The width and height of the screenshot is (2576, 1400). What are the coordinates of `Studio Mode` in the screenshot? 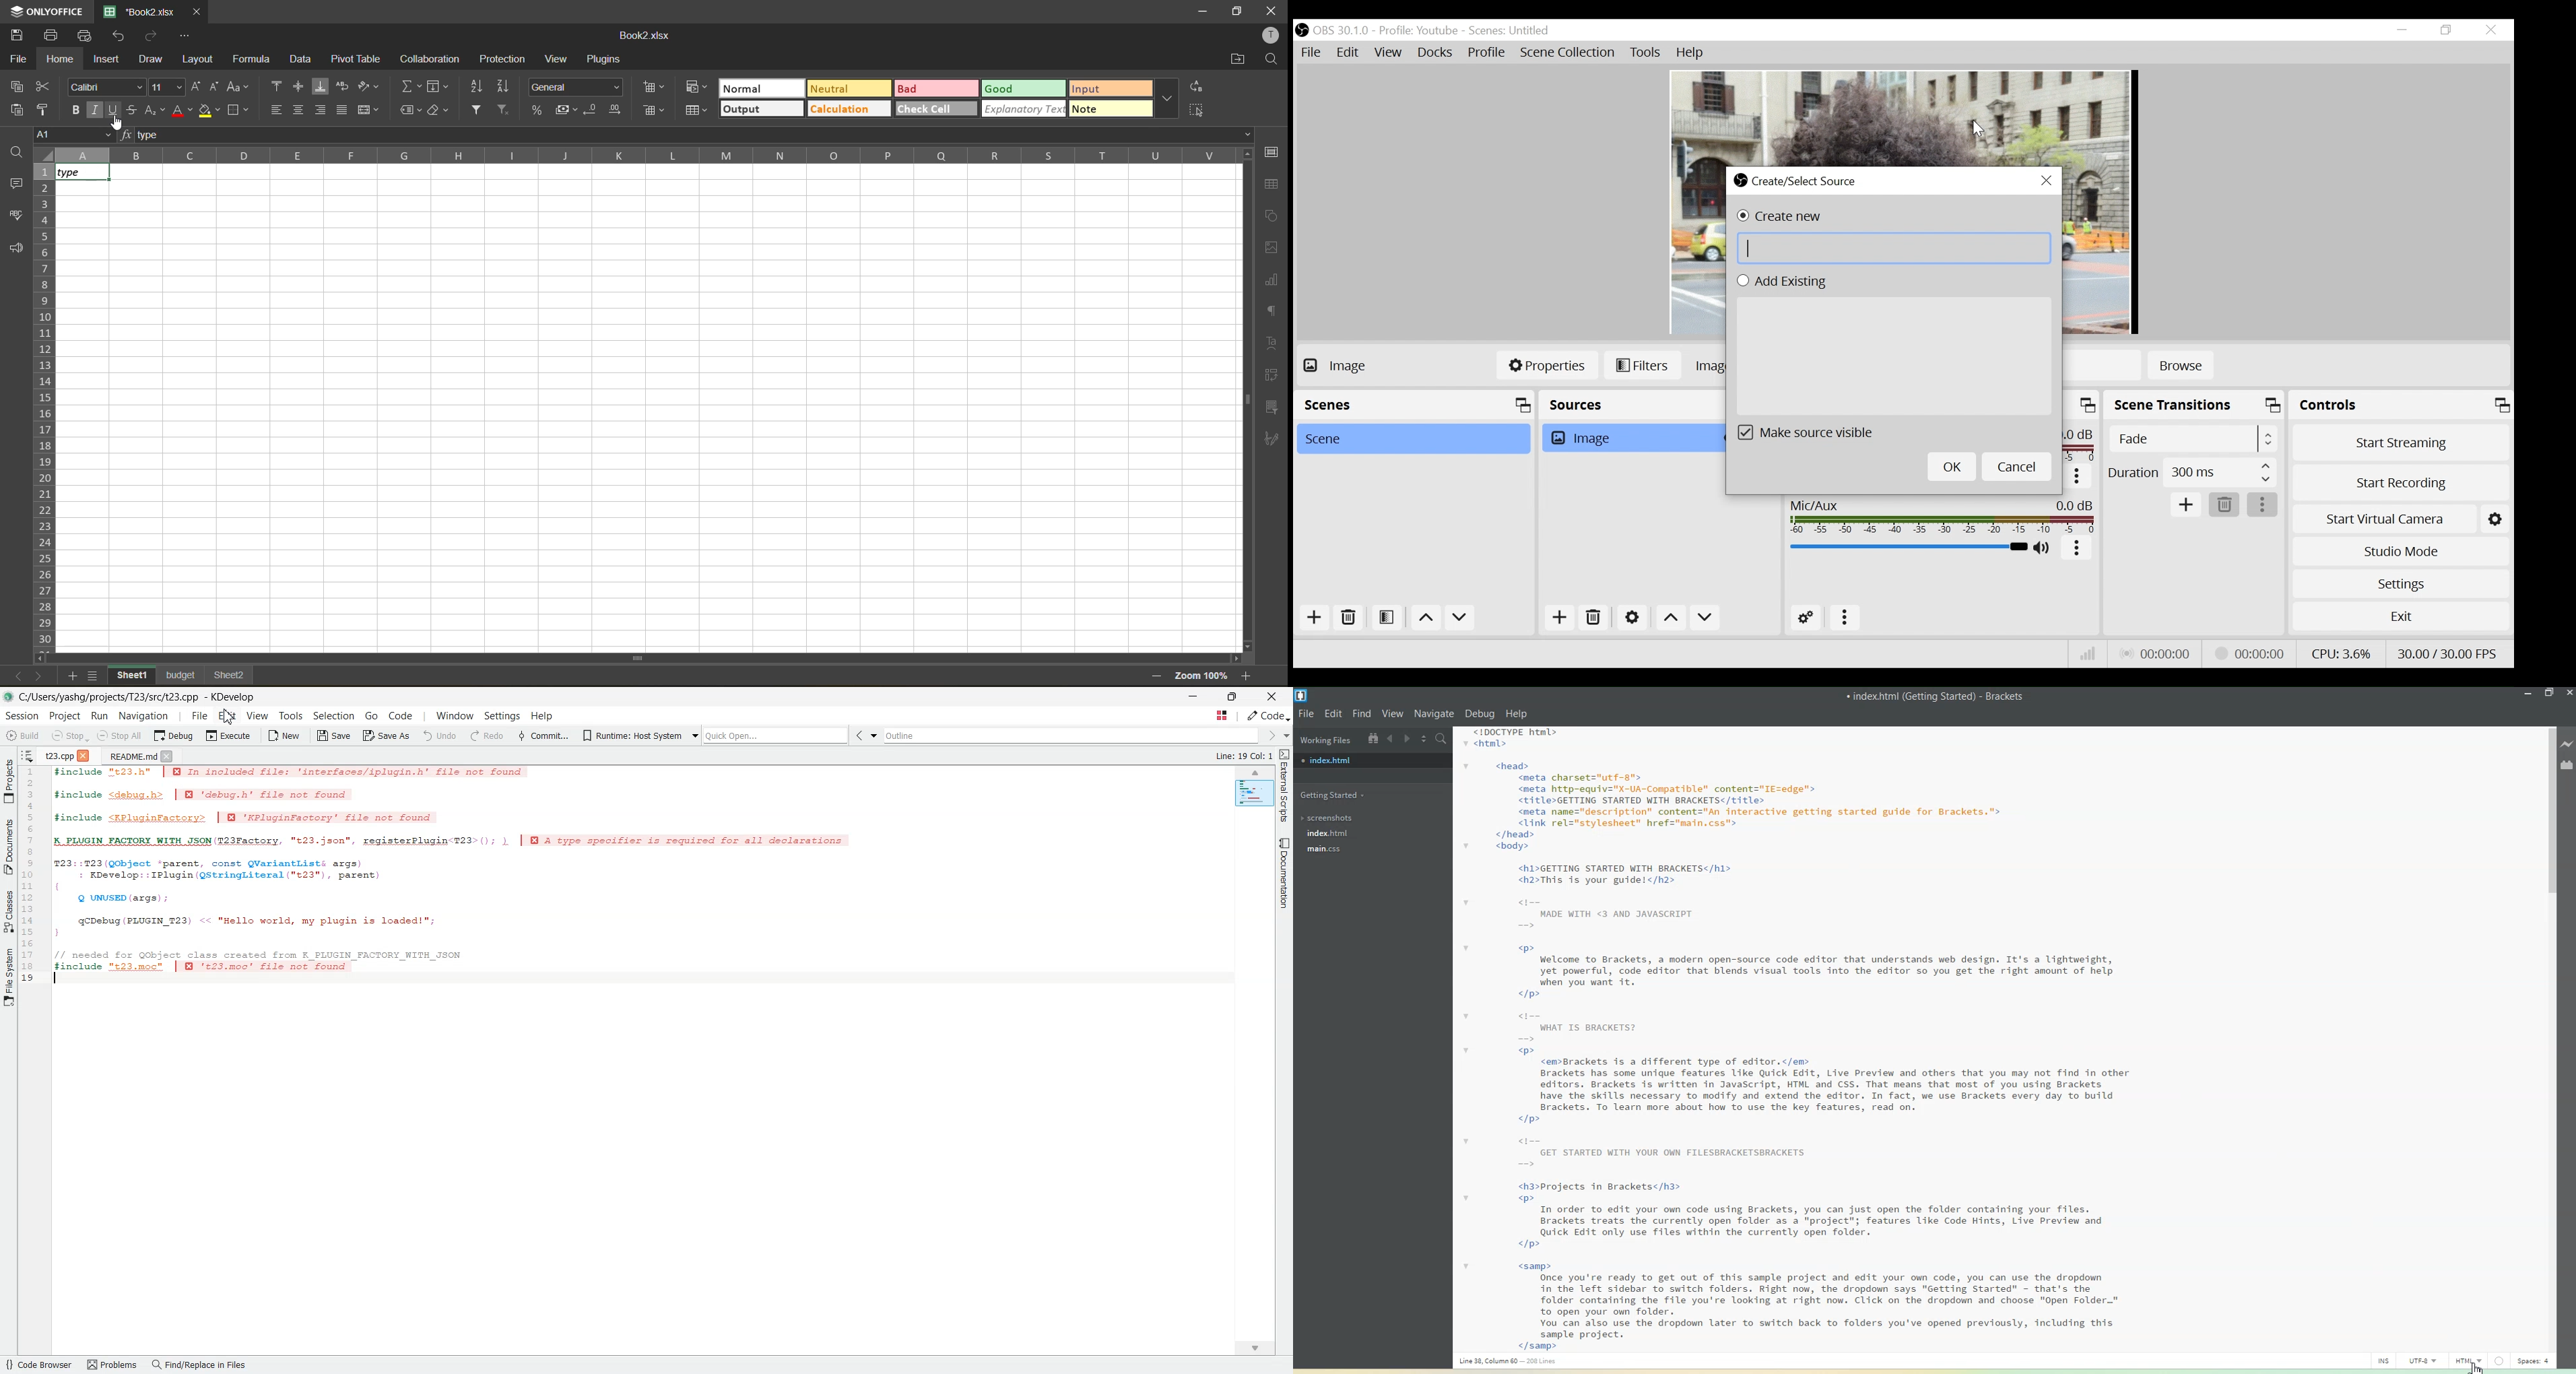 It's located at (2401, 552).